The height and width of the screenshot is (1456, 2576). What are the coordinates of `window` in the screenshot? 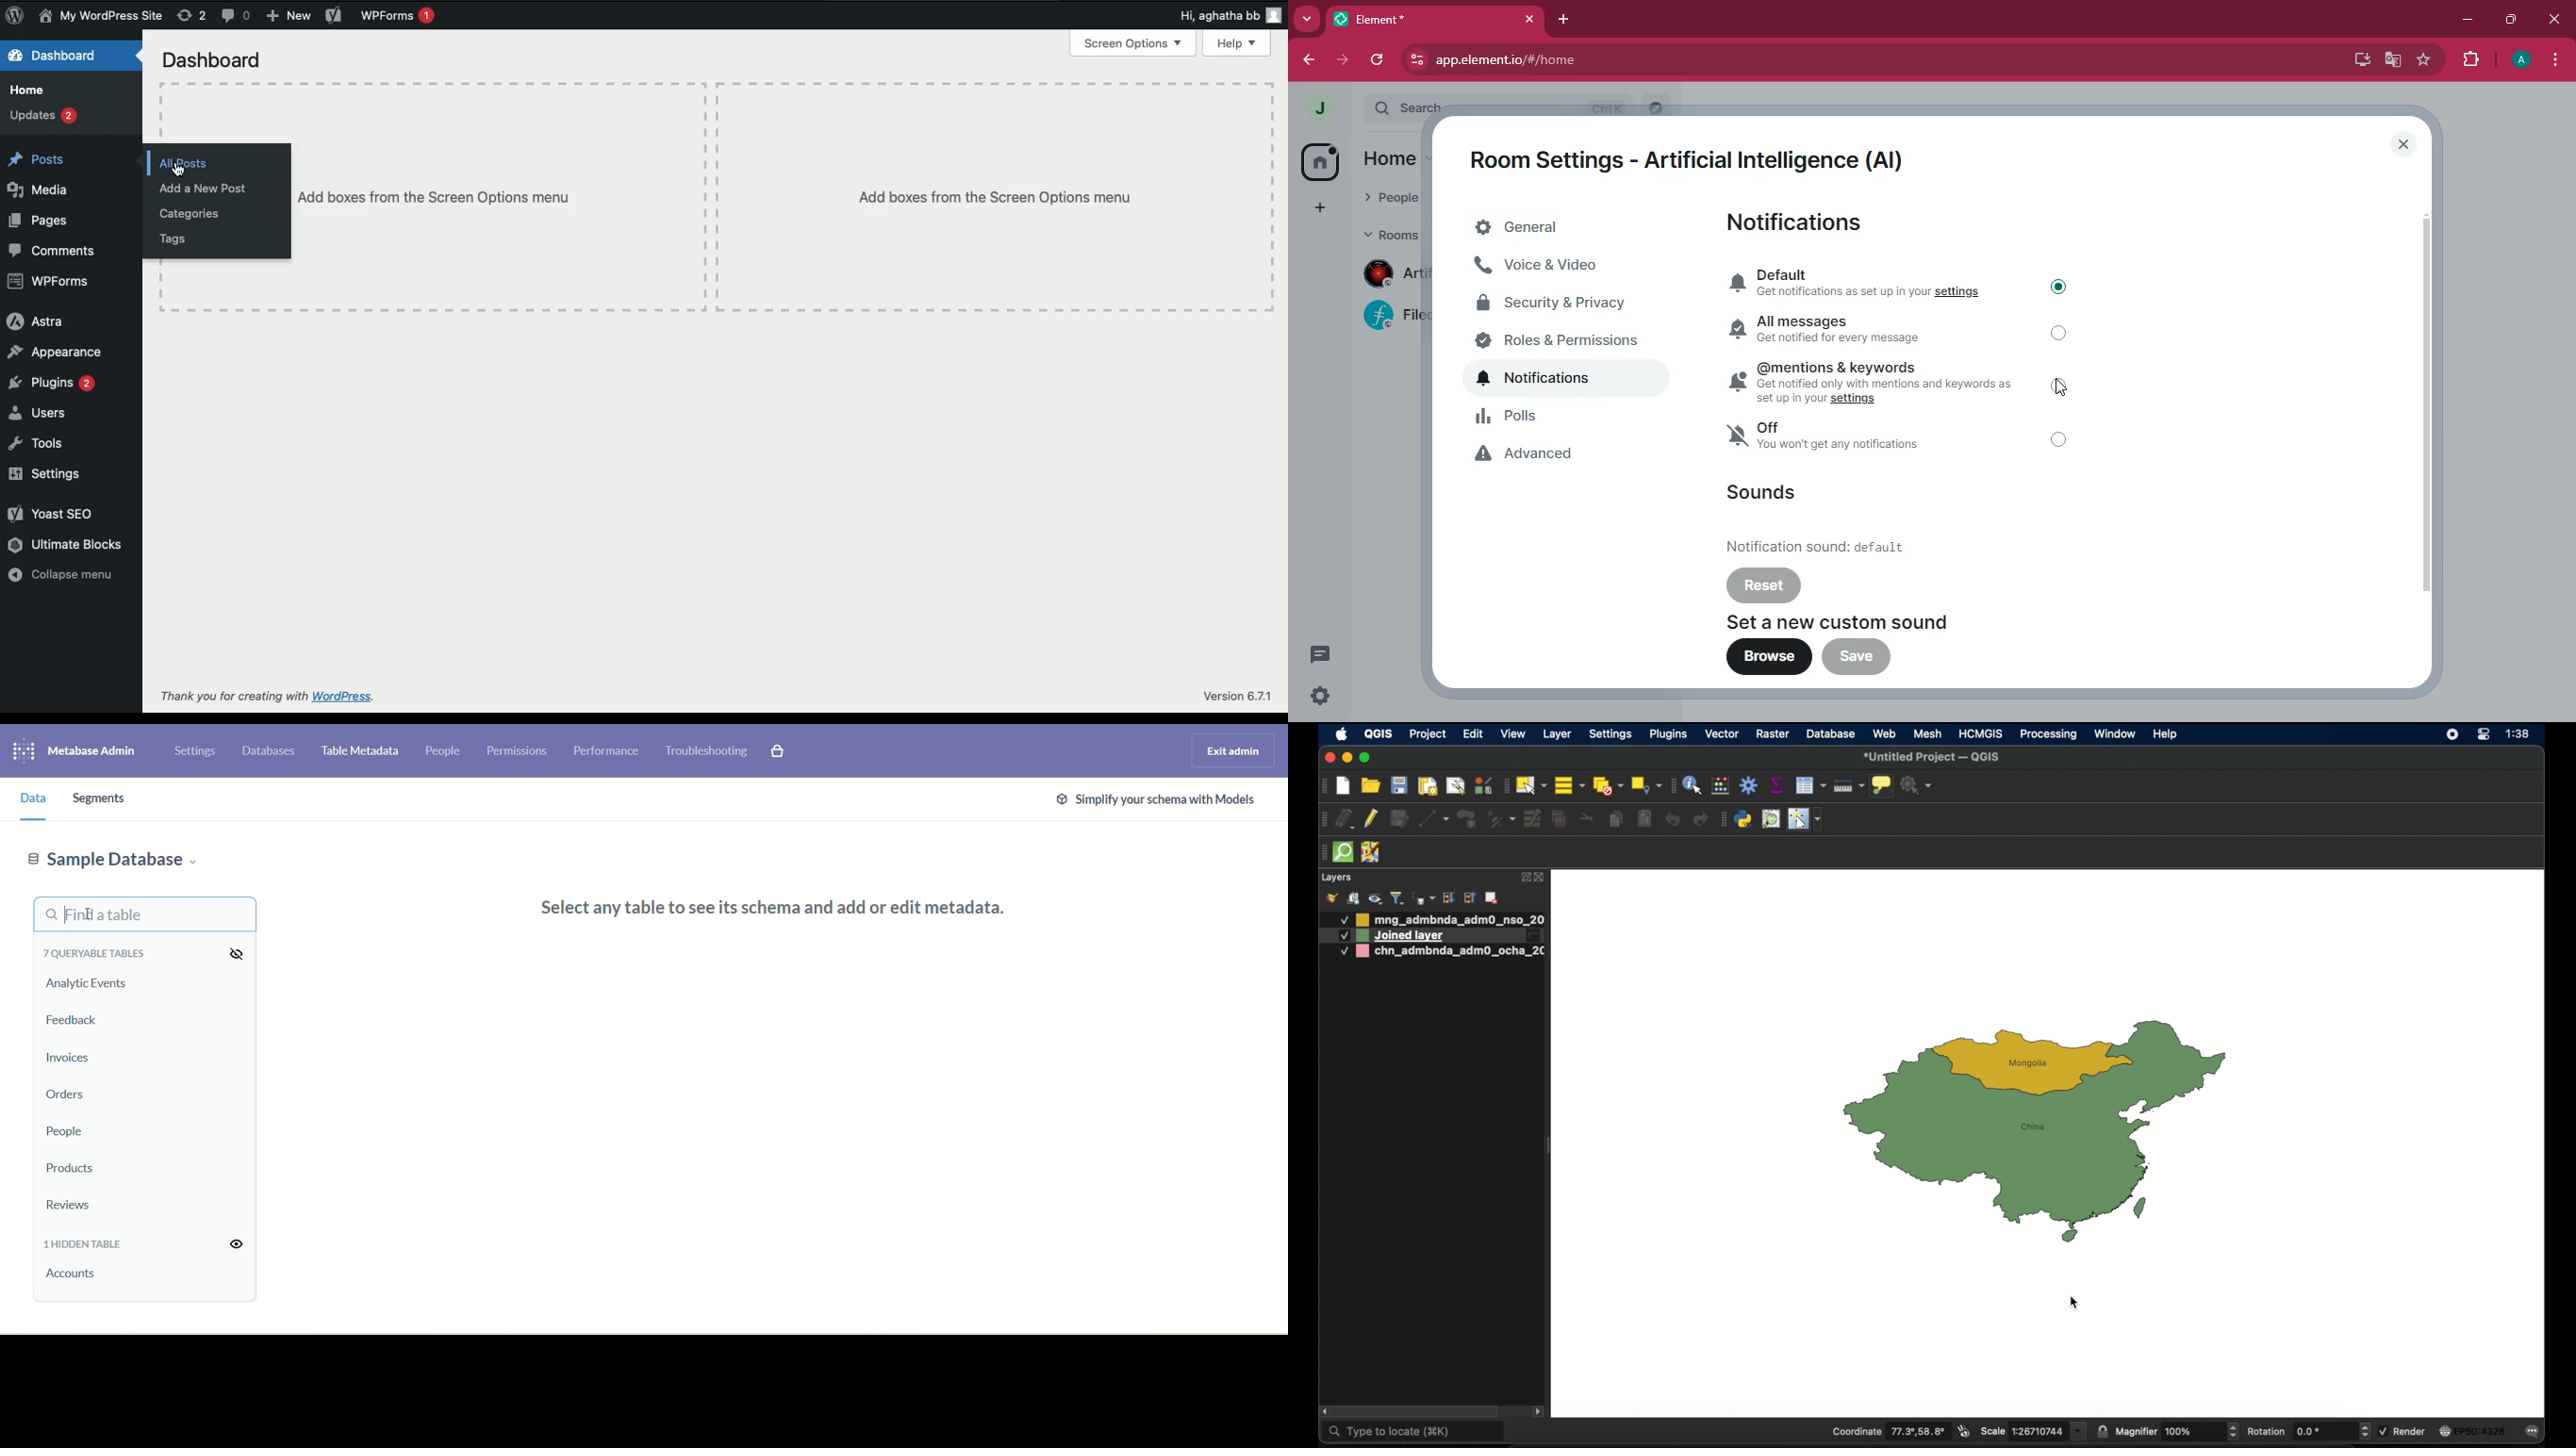 It's located at (2114, 734).